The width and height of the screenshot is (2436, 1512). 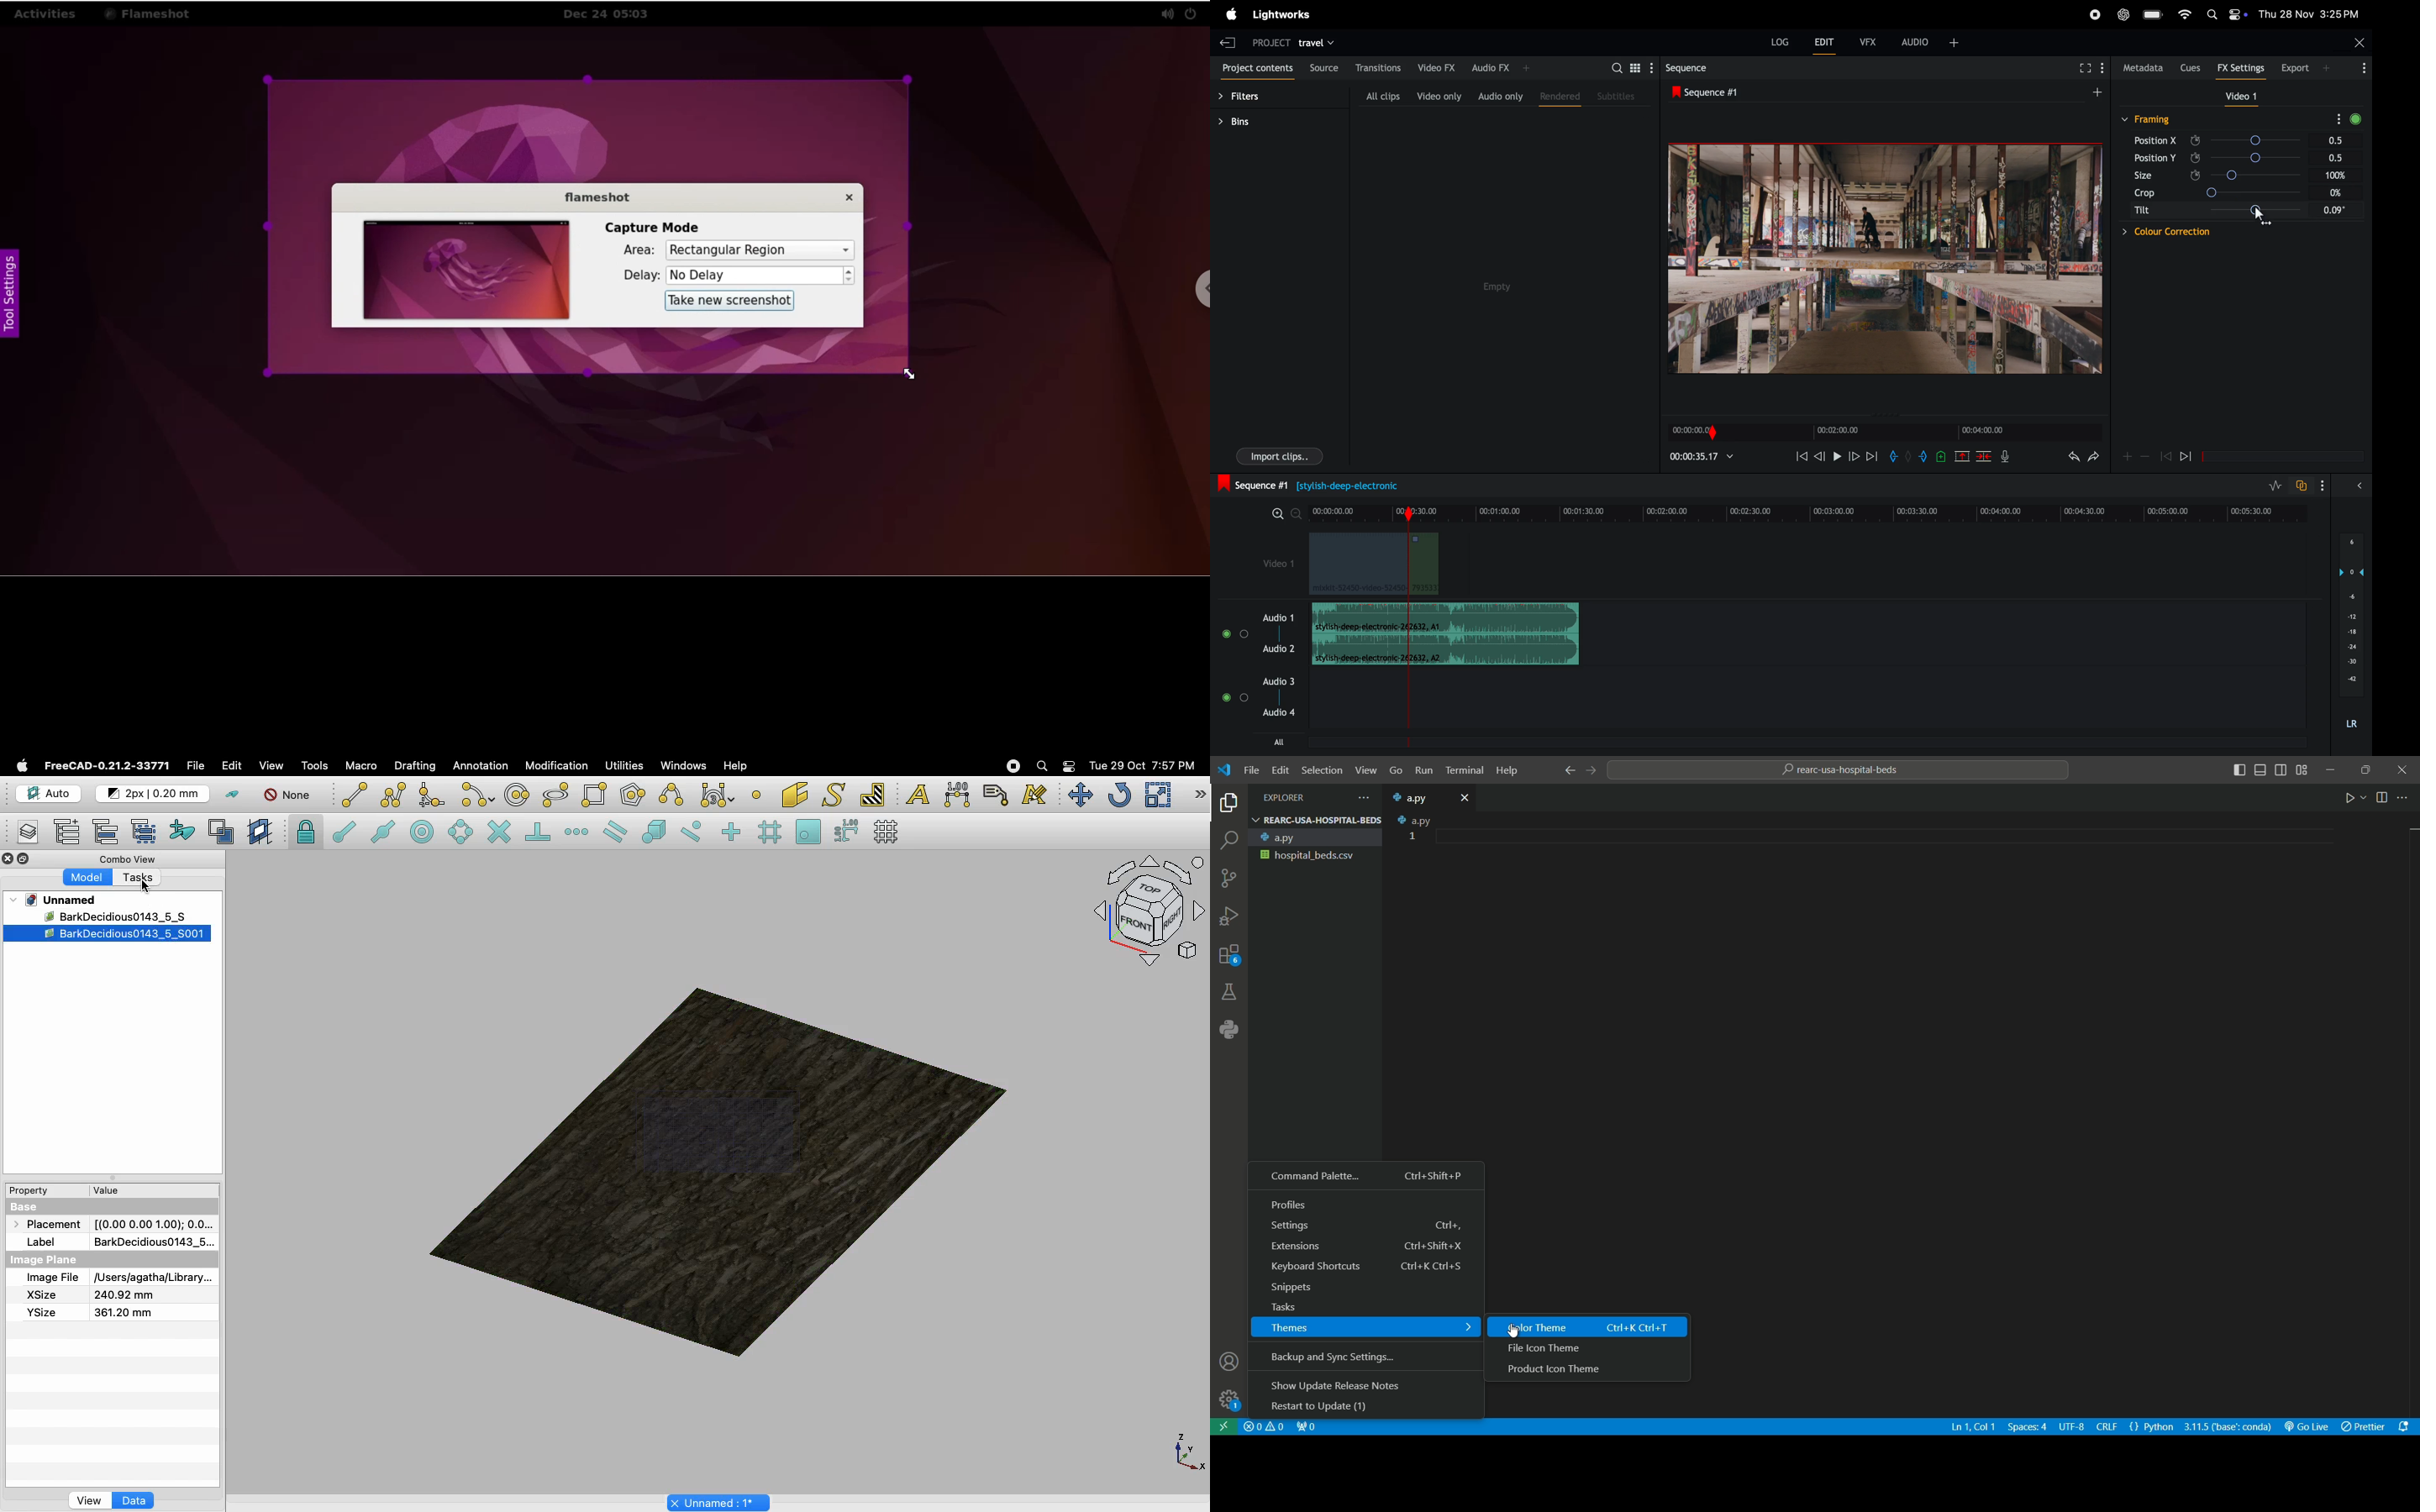 What do you see at coordinates (71, 833) in the screenshot?
I see `Add new named group` at bounding box center [71, 833].